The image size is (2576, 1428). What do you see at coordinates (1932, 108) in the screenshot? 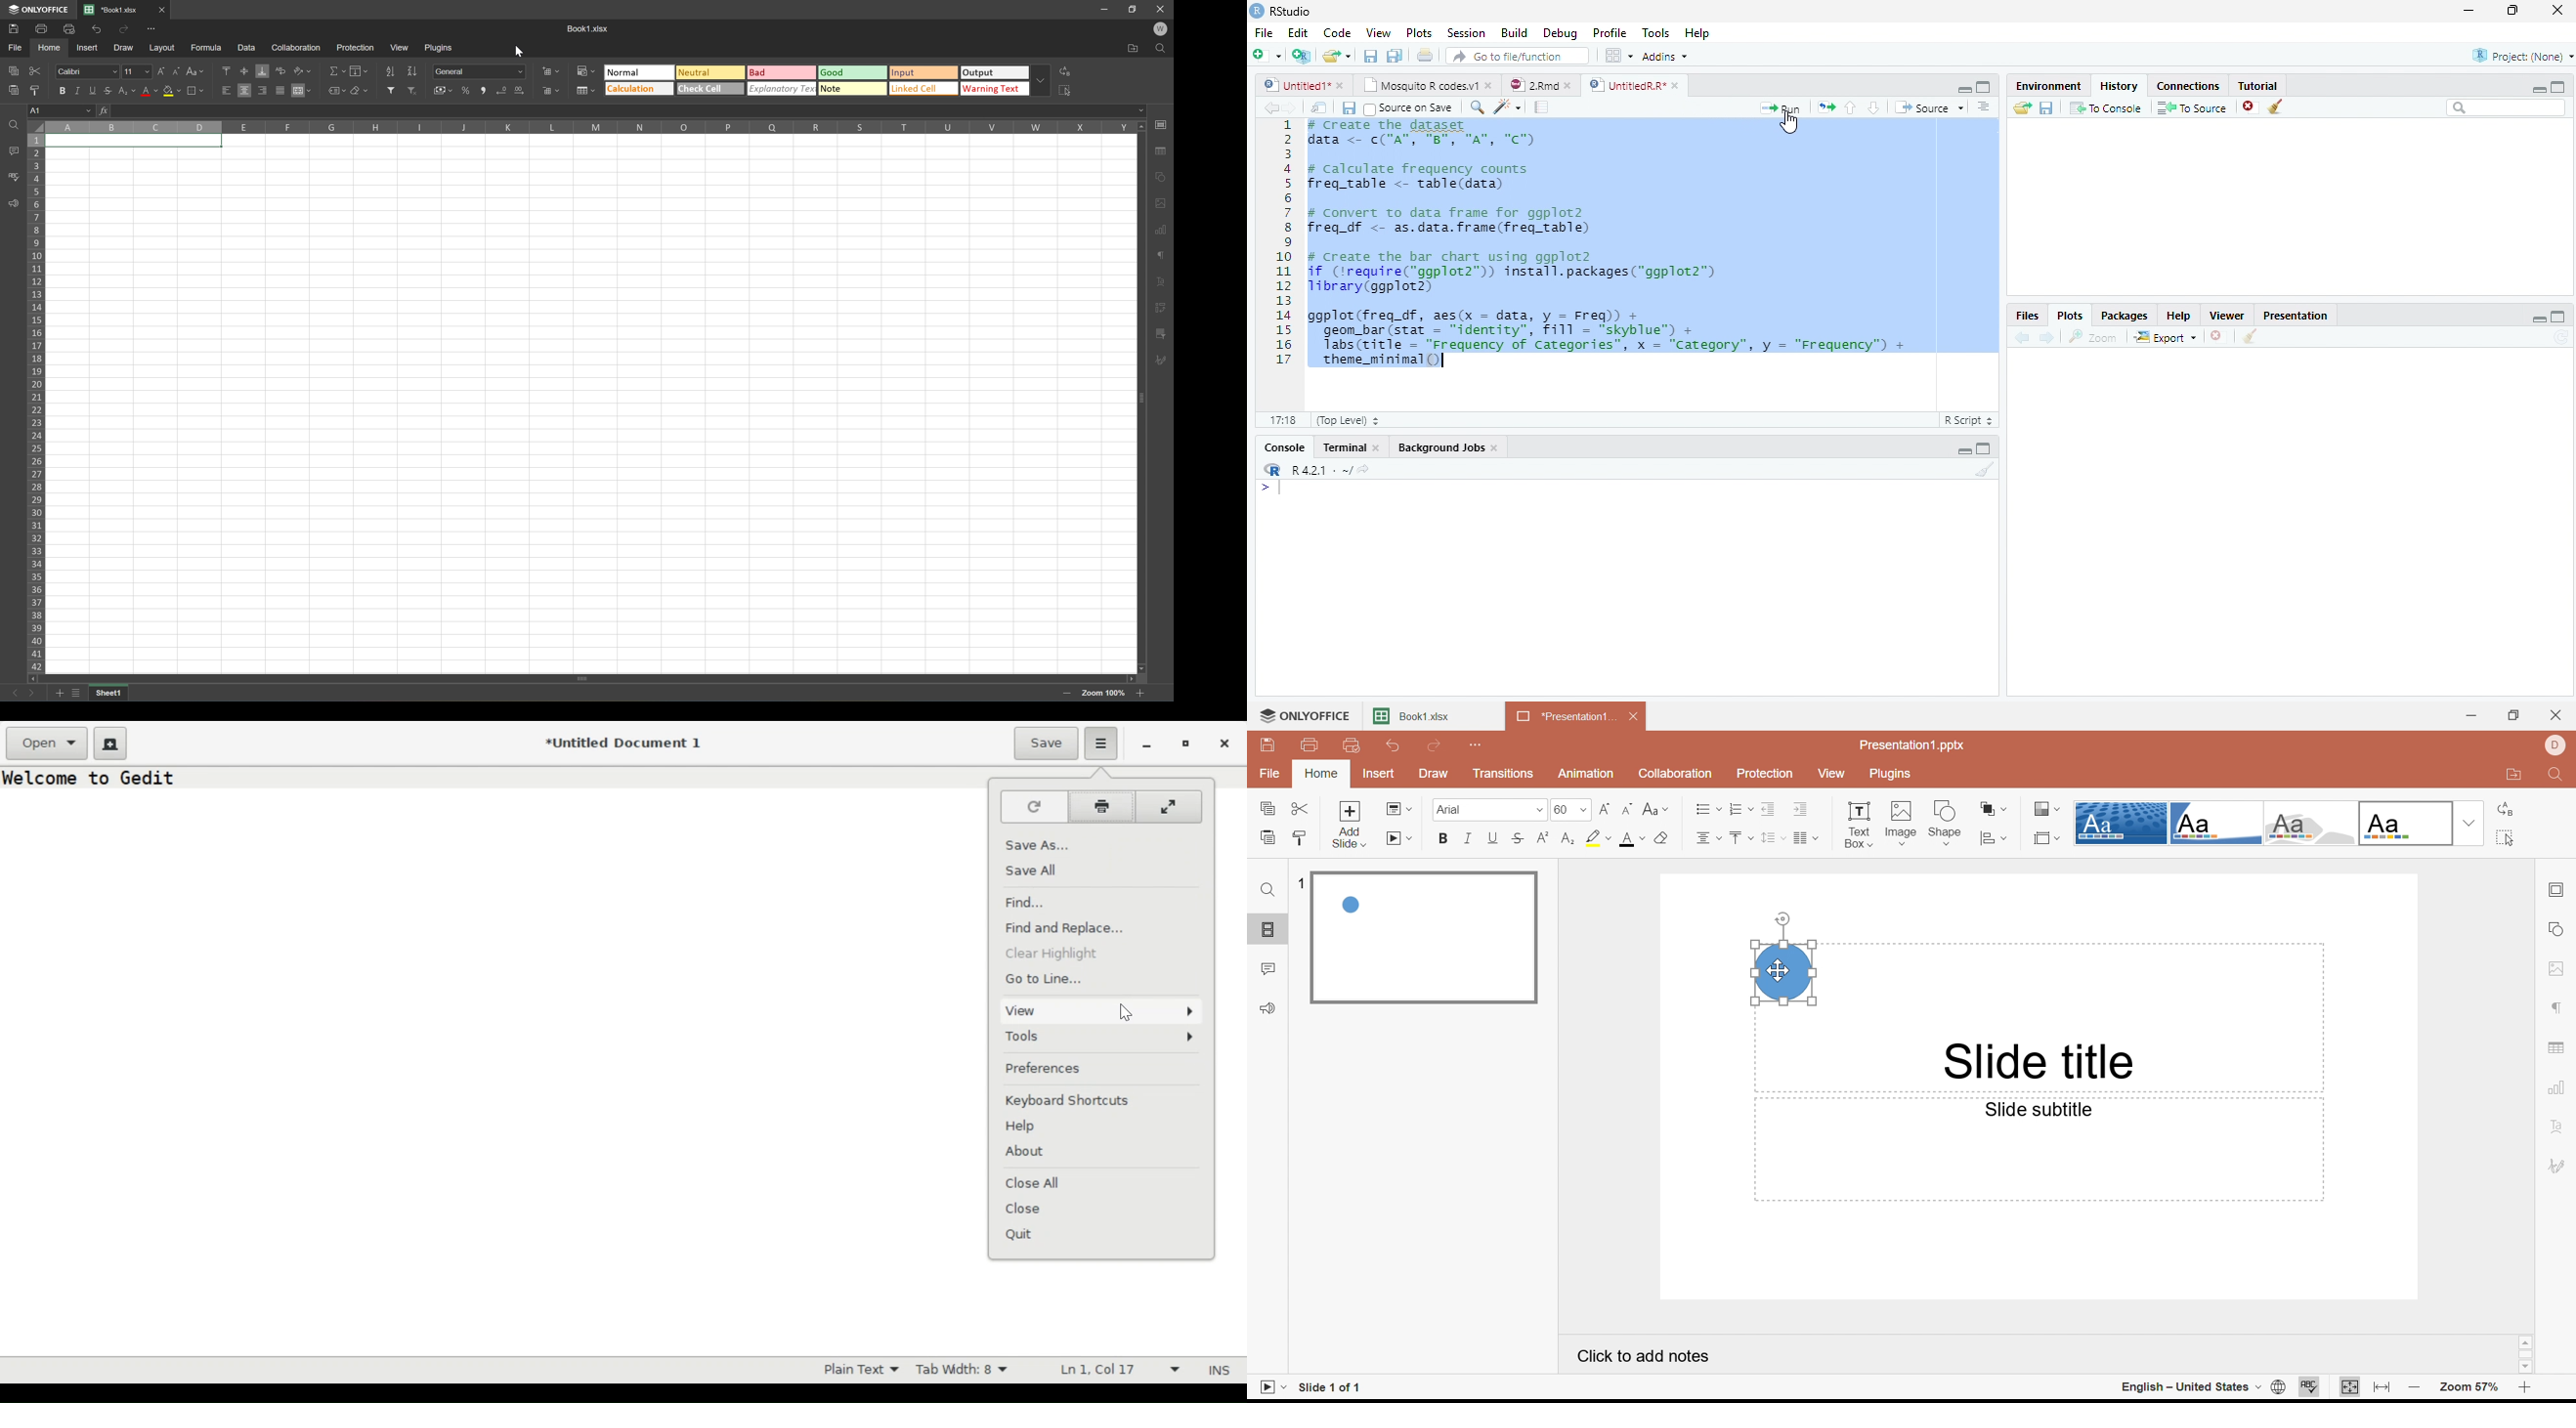
I see `Source` at bounding box center [1932, 108].